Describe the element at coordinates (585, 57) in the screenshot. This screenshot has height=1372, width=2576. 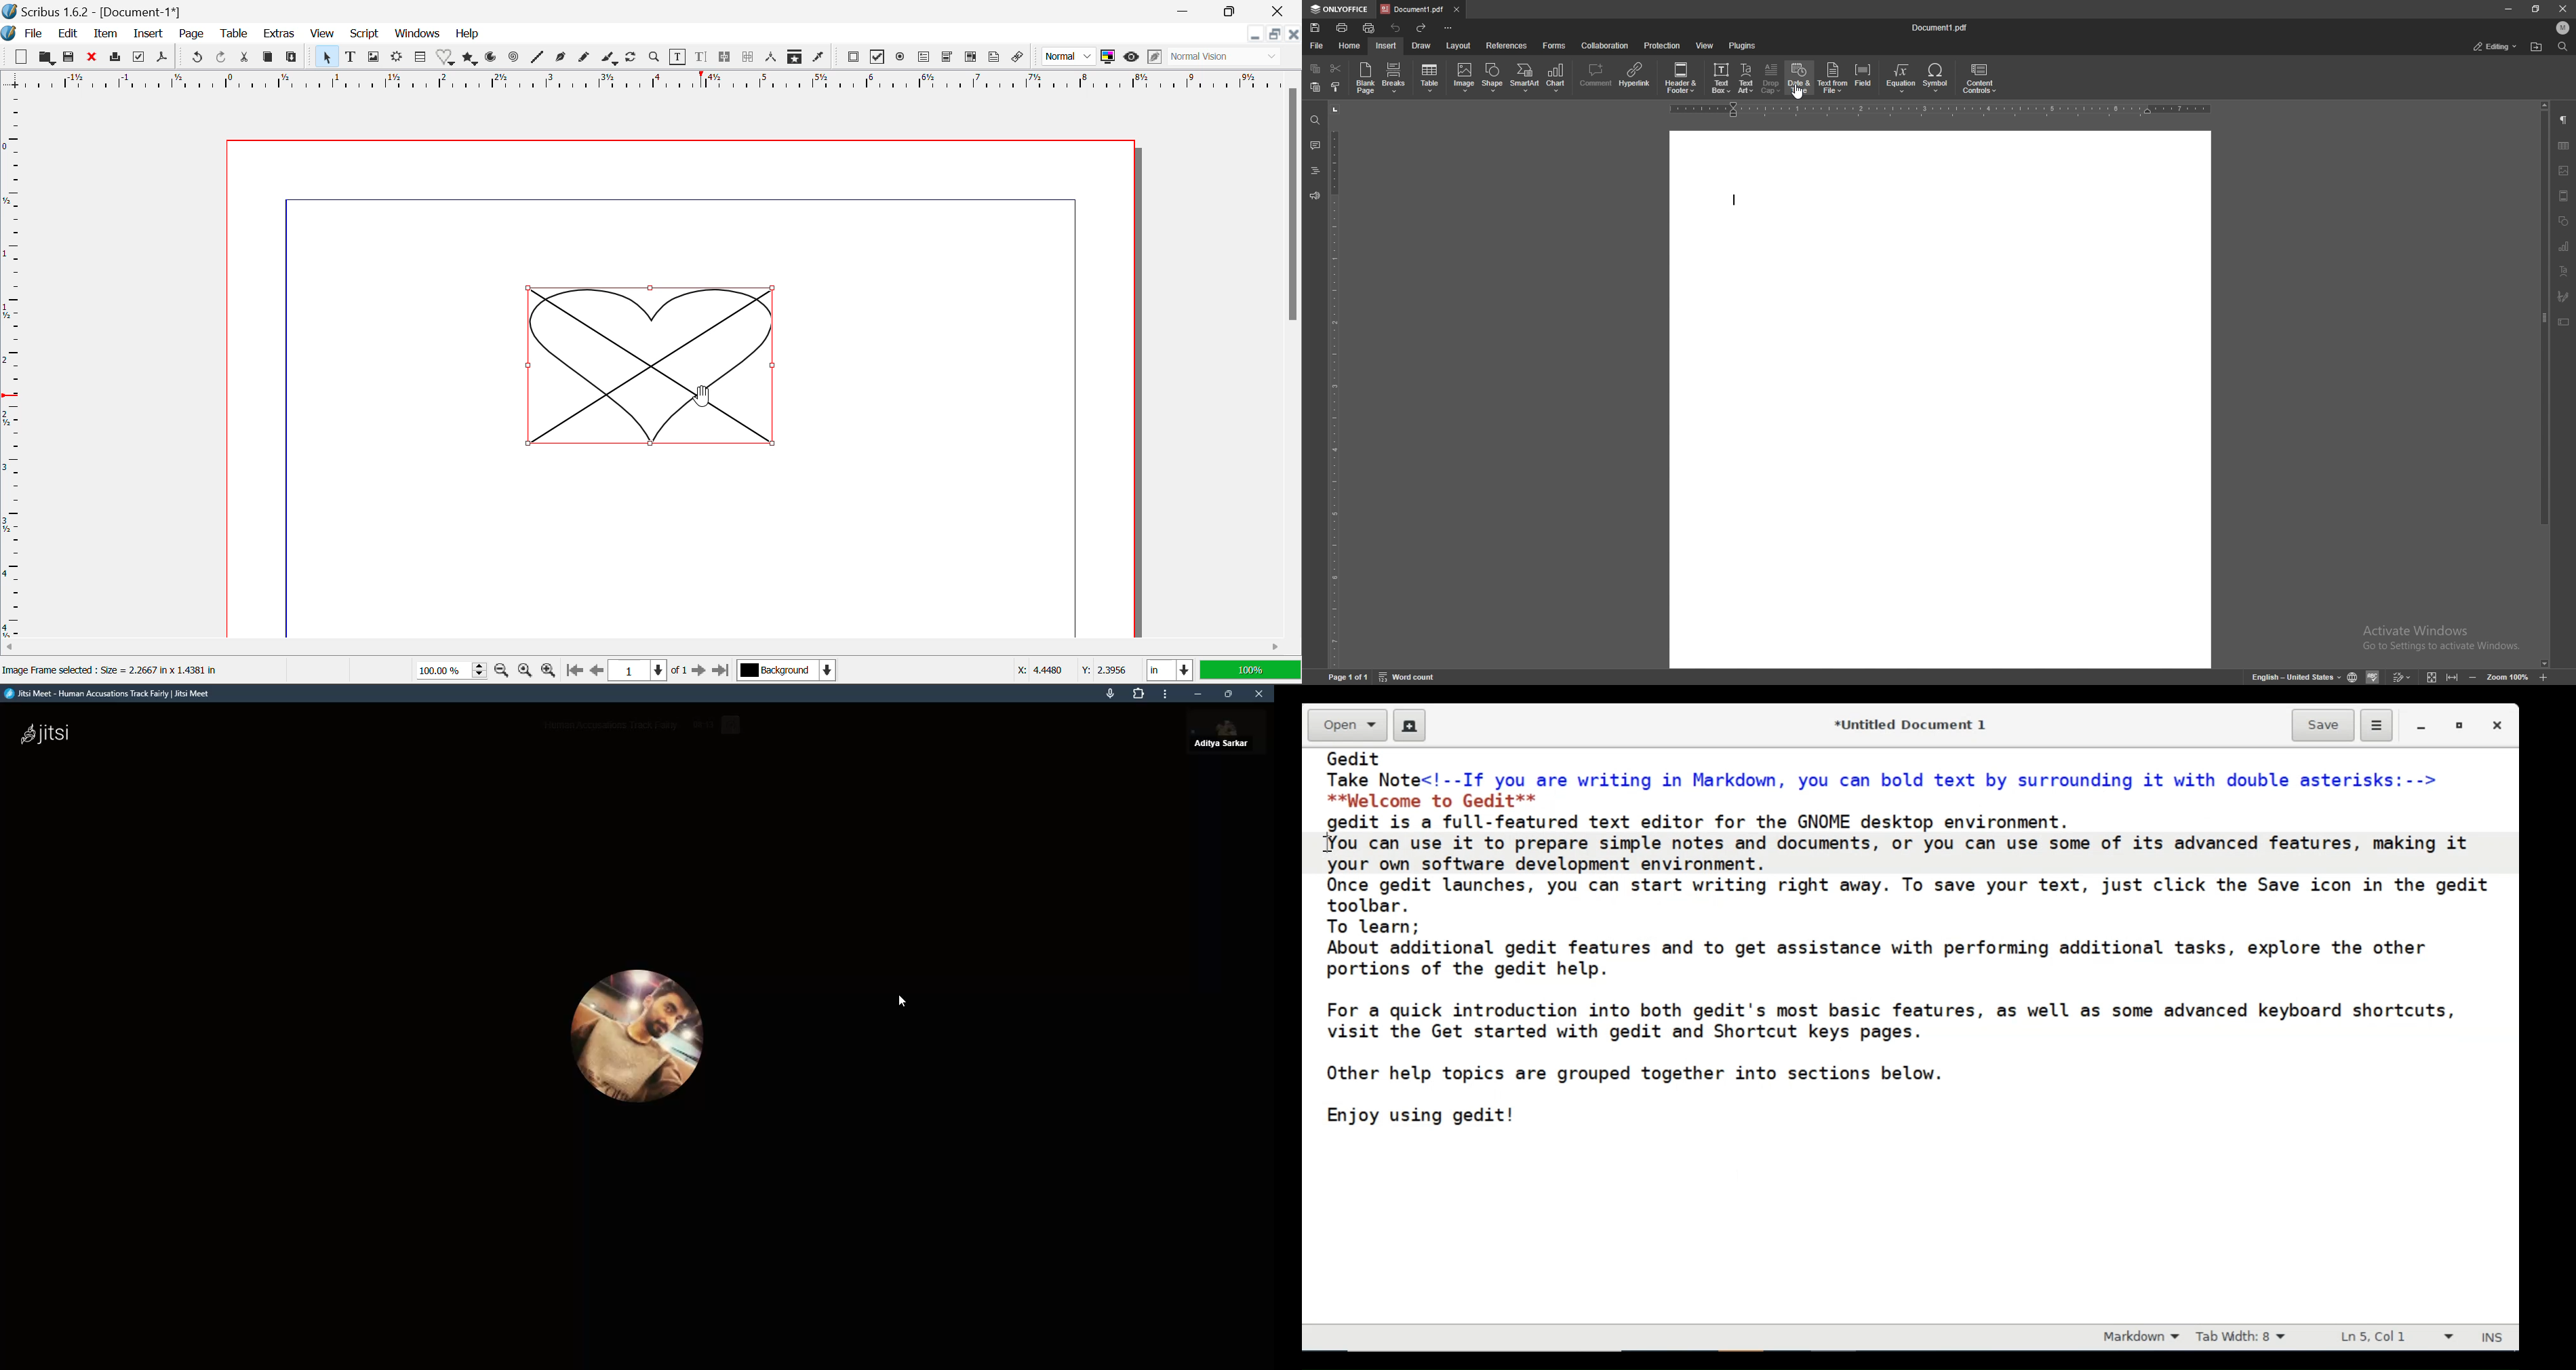
I see `Freehand Curve` at that location.